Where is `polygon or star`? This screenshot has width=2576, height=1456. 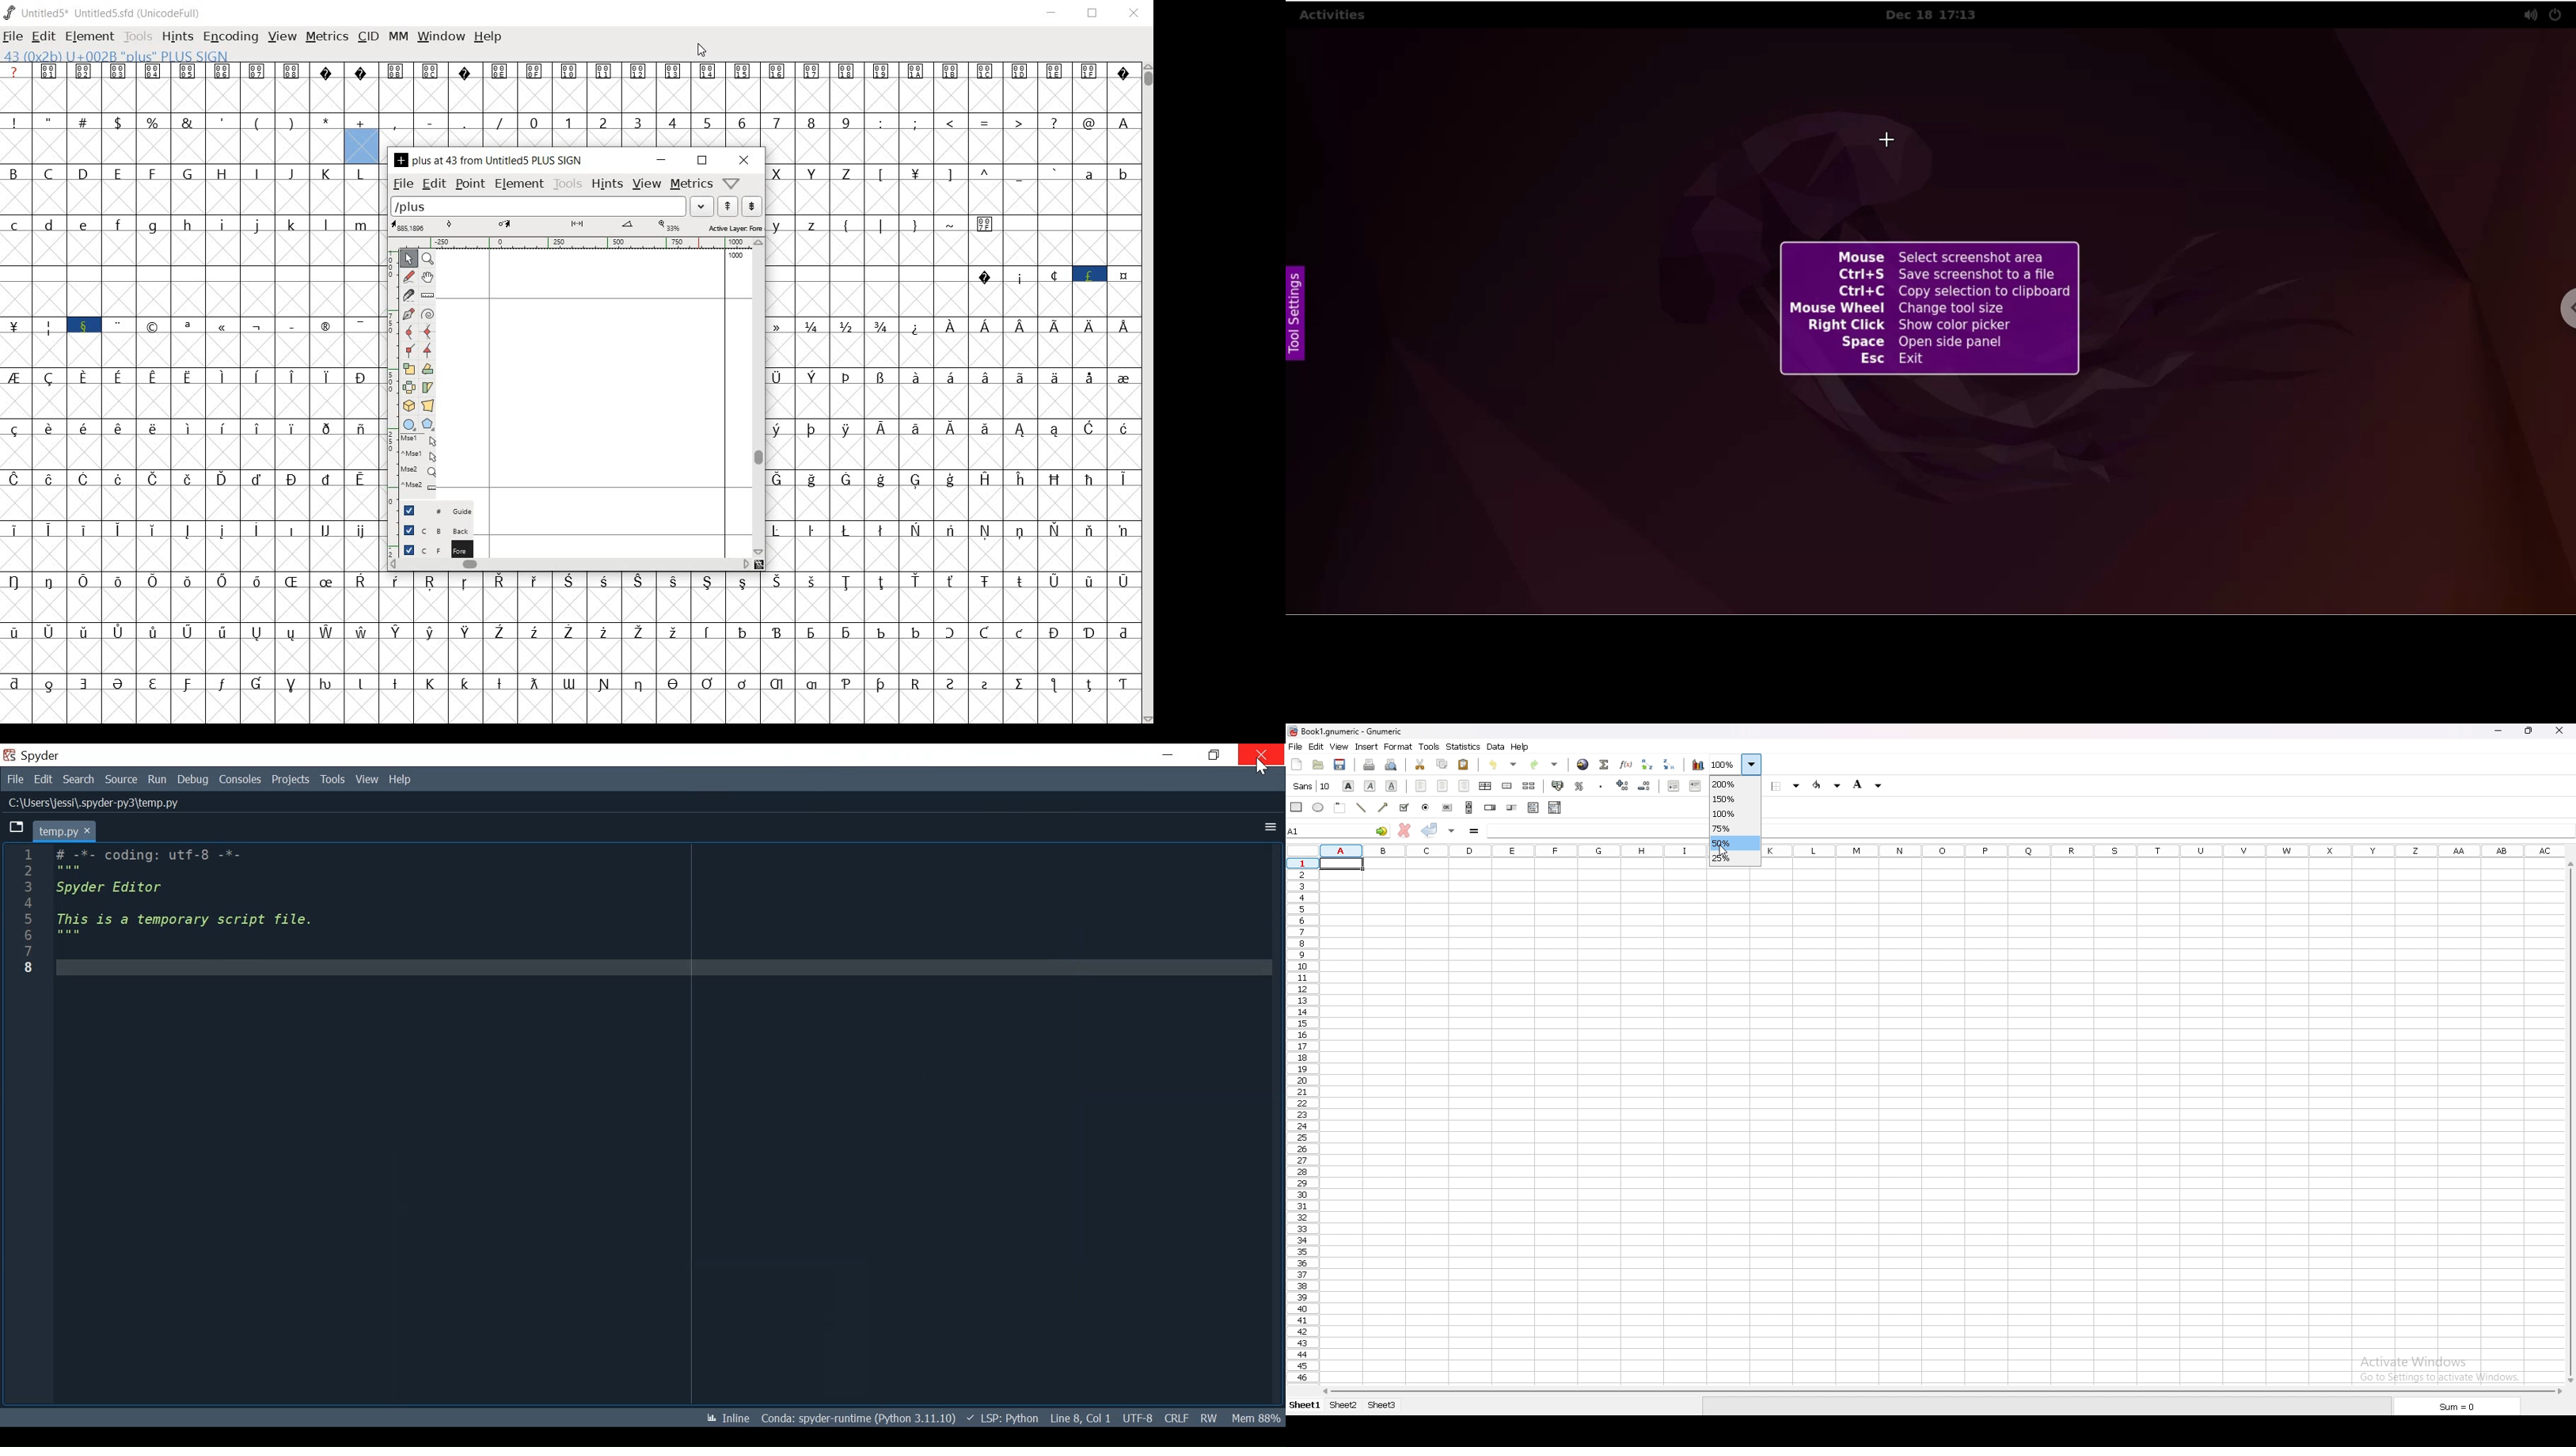 polygon or star is located at coordinates (428, 423).